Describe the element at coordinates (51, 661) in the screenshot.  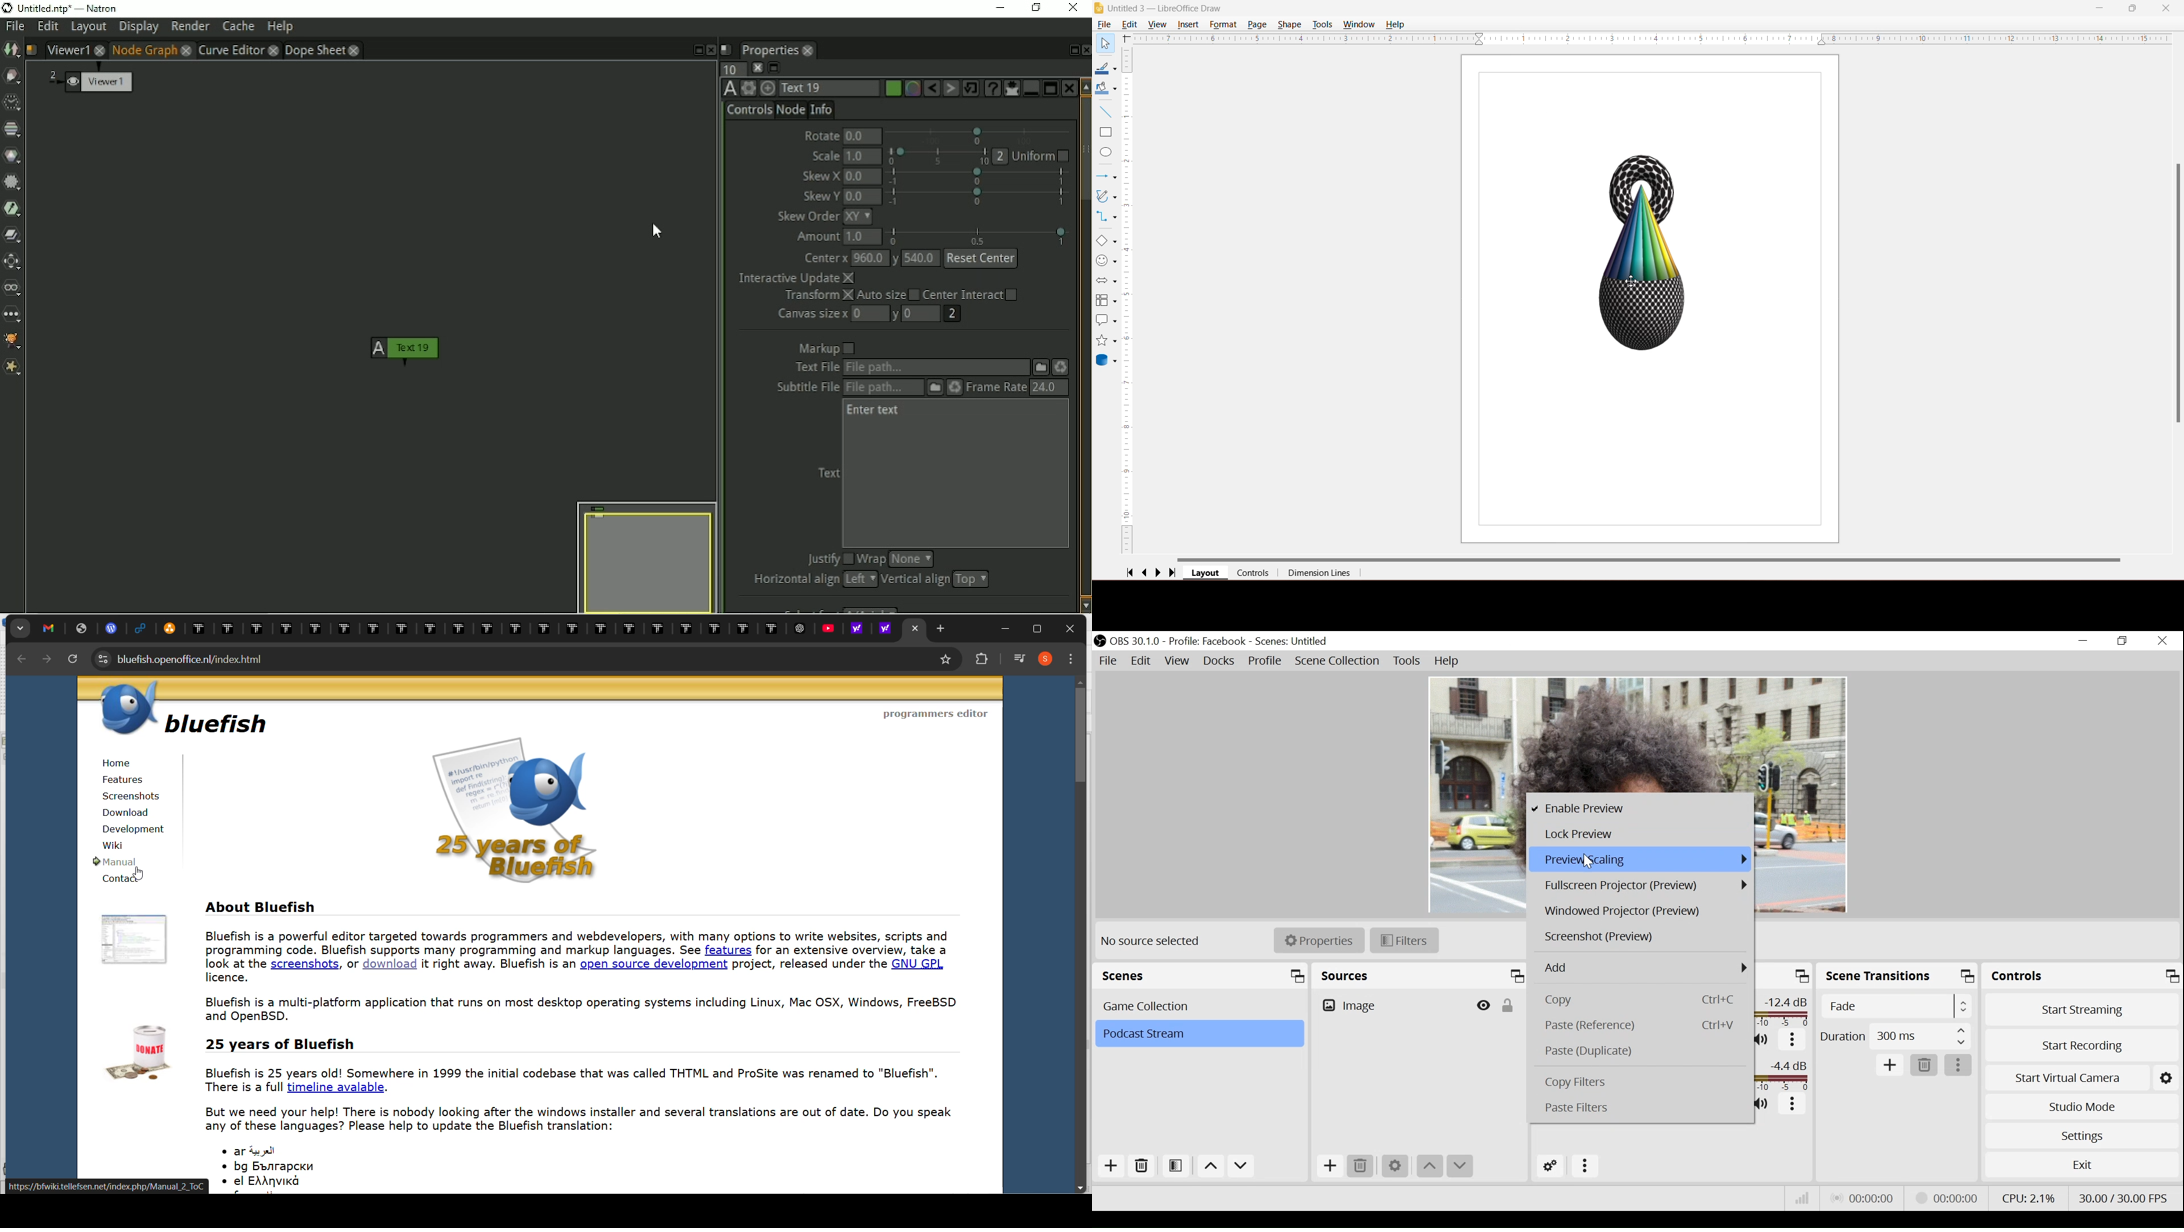
I see `Next page` at that location.